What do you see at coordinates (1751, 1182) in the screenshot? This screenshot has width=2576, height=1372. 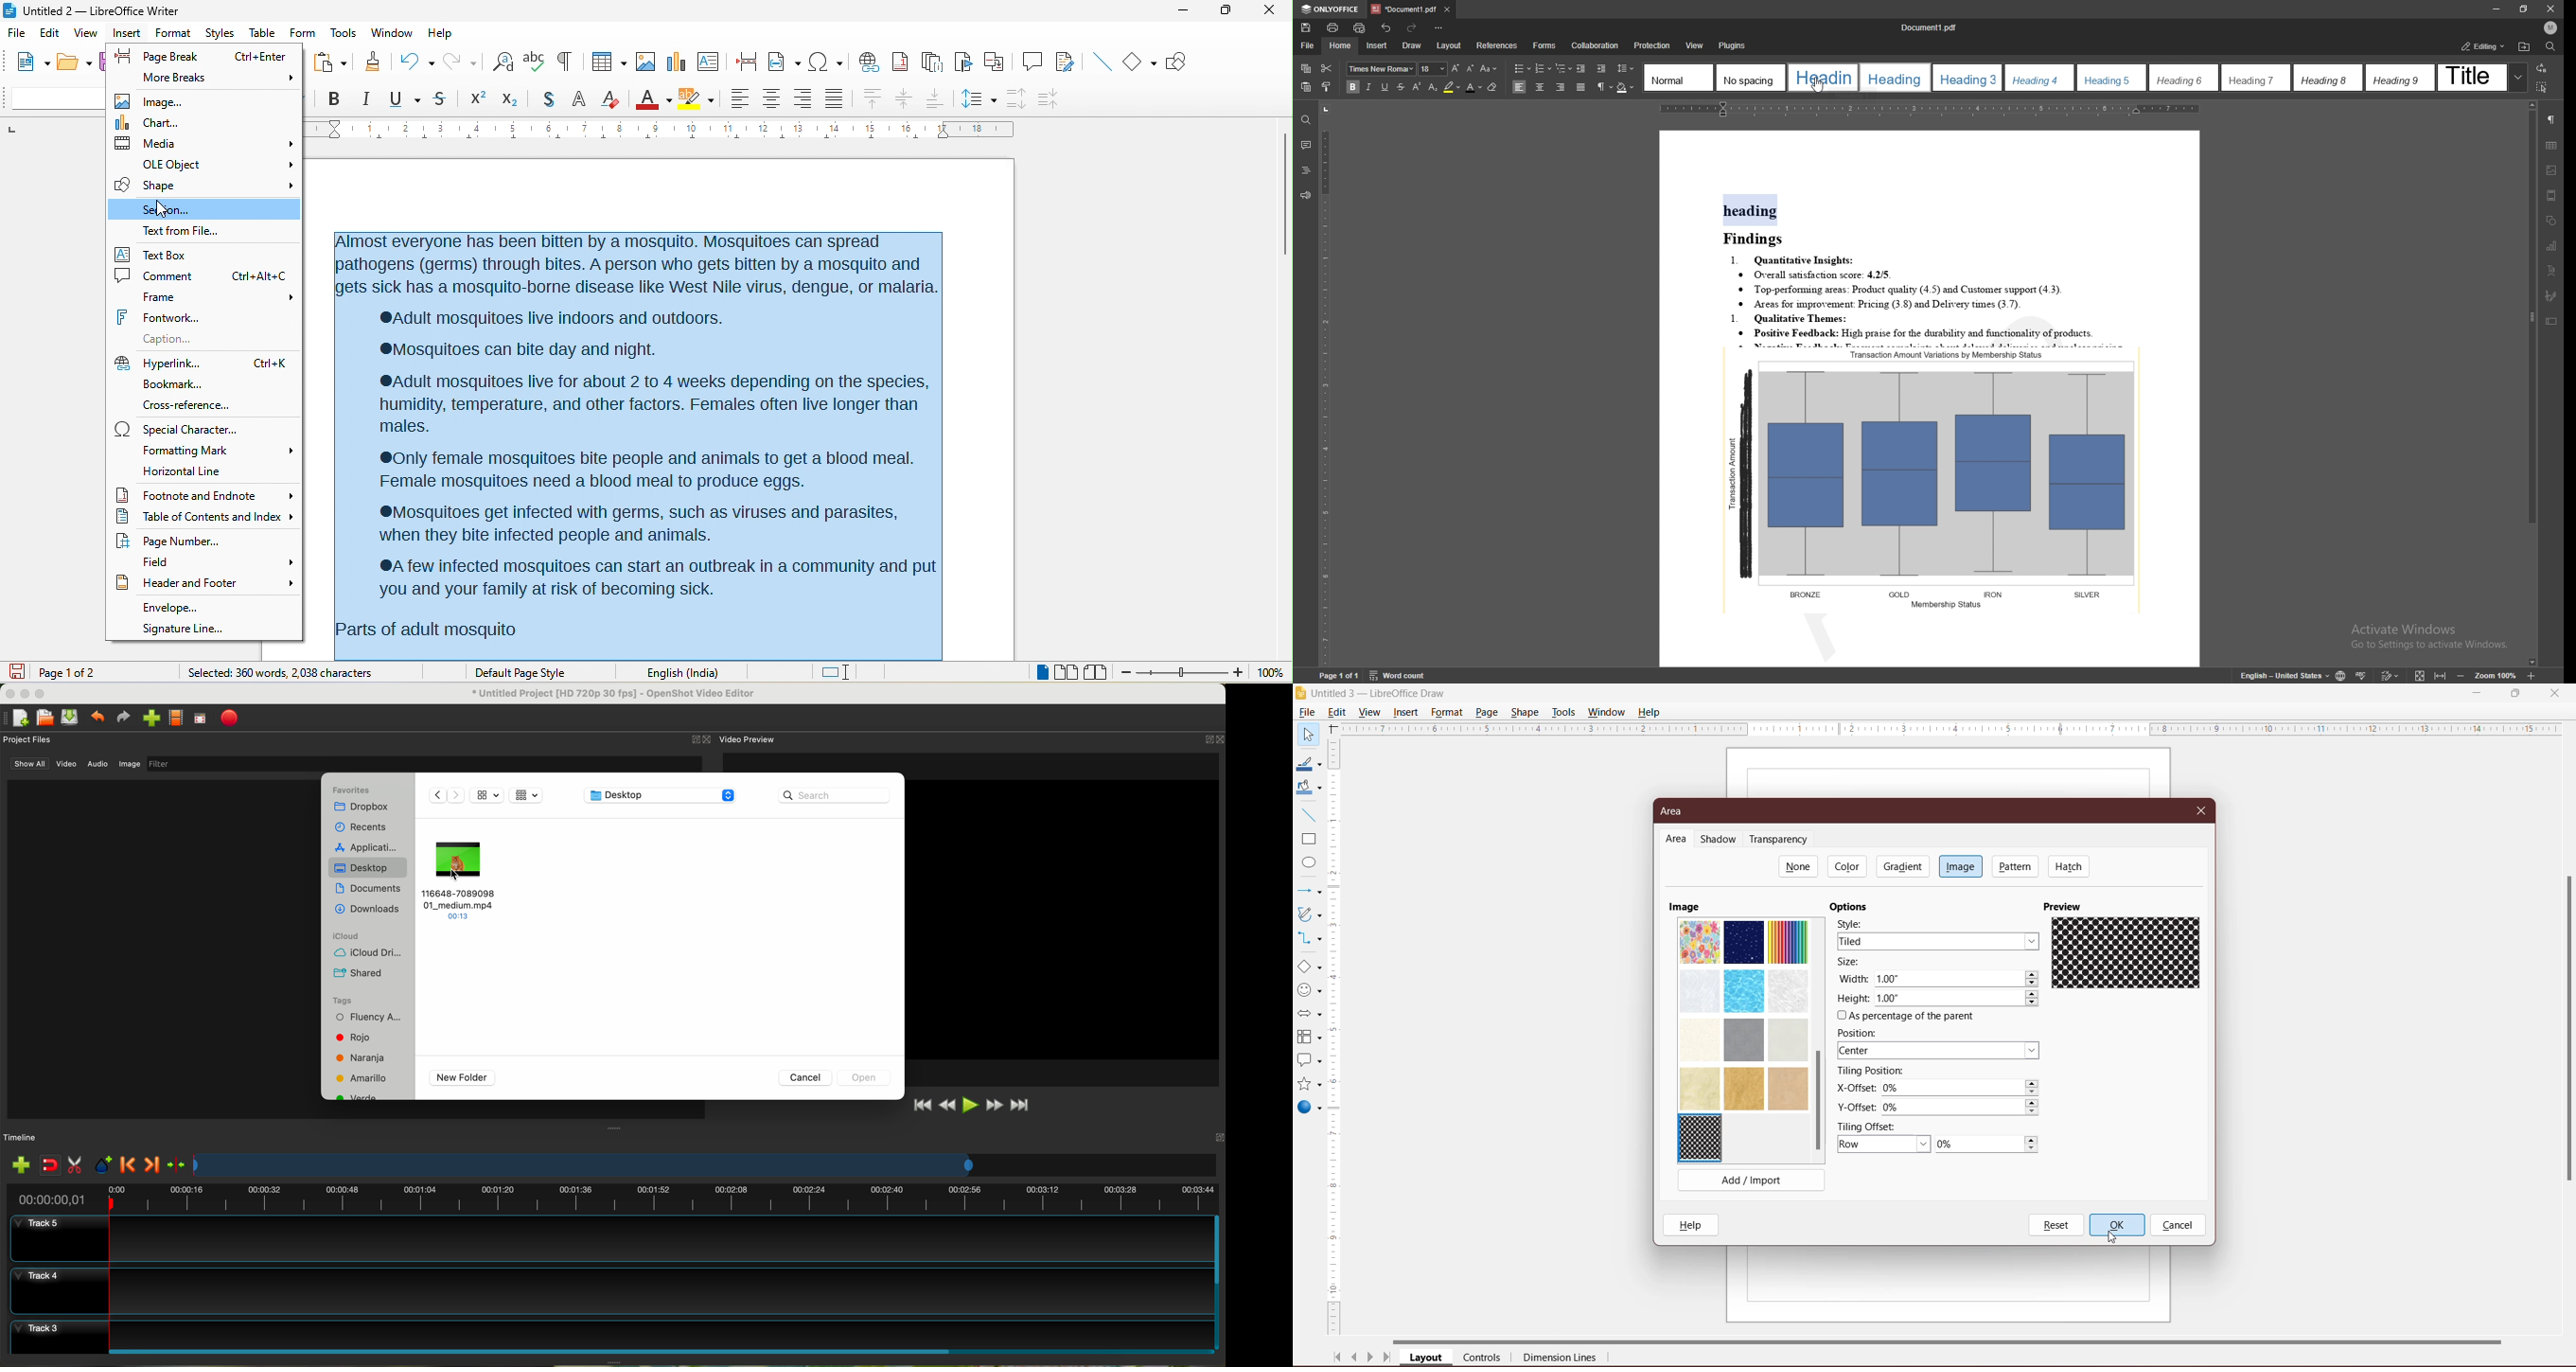 I see `Add/Import` at bounding box center [1751, 1182].